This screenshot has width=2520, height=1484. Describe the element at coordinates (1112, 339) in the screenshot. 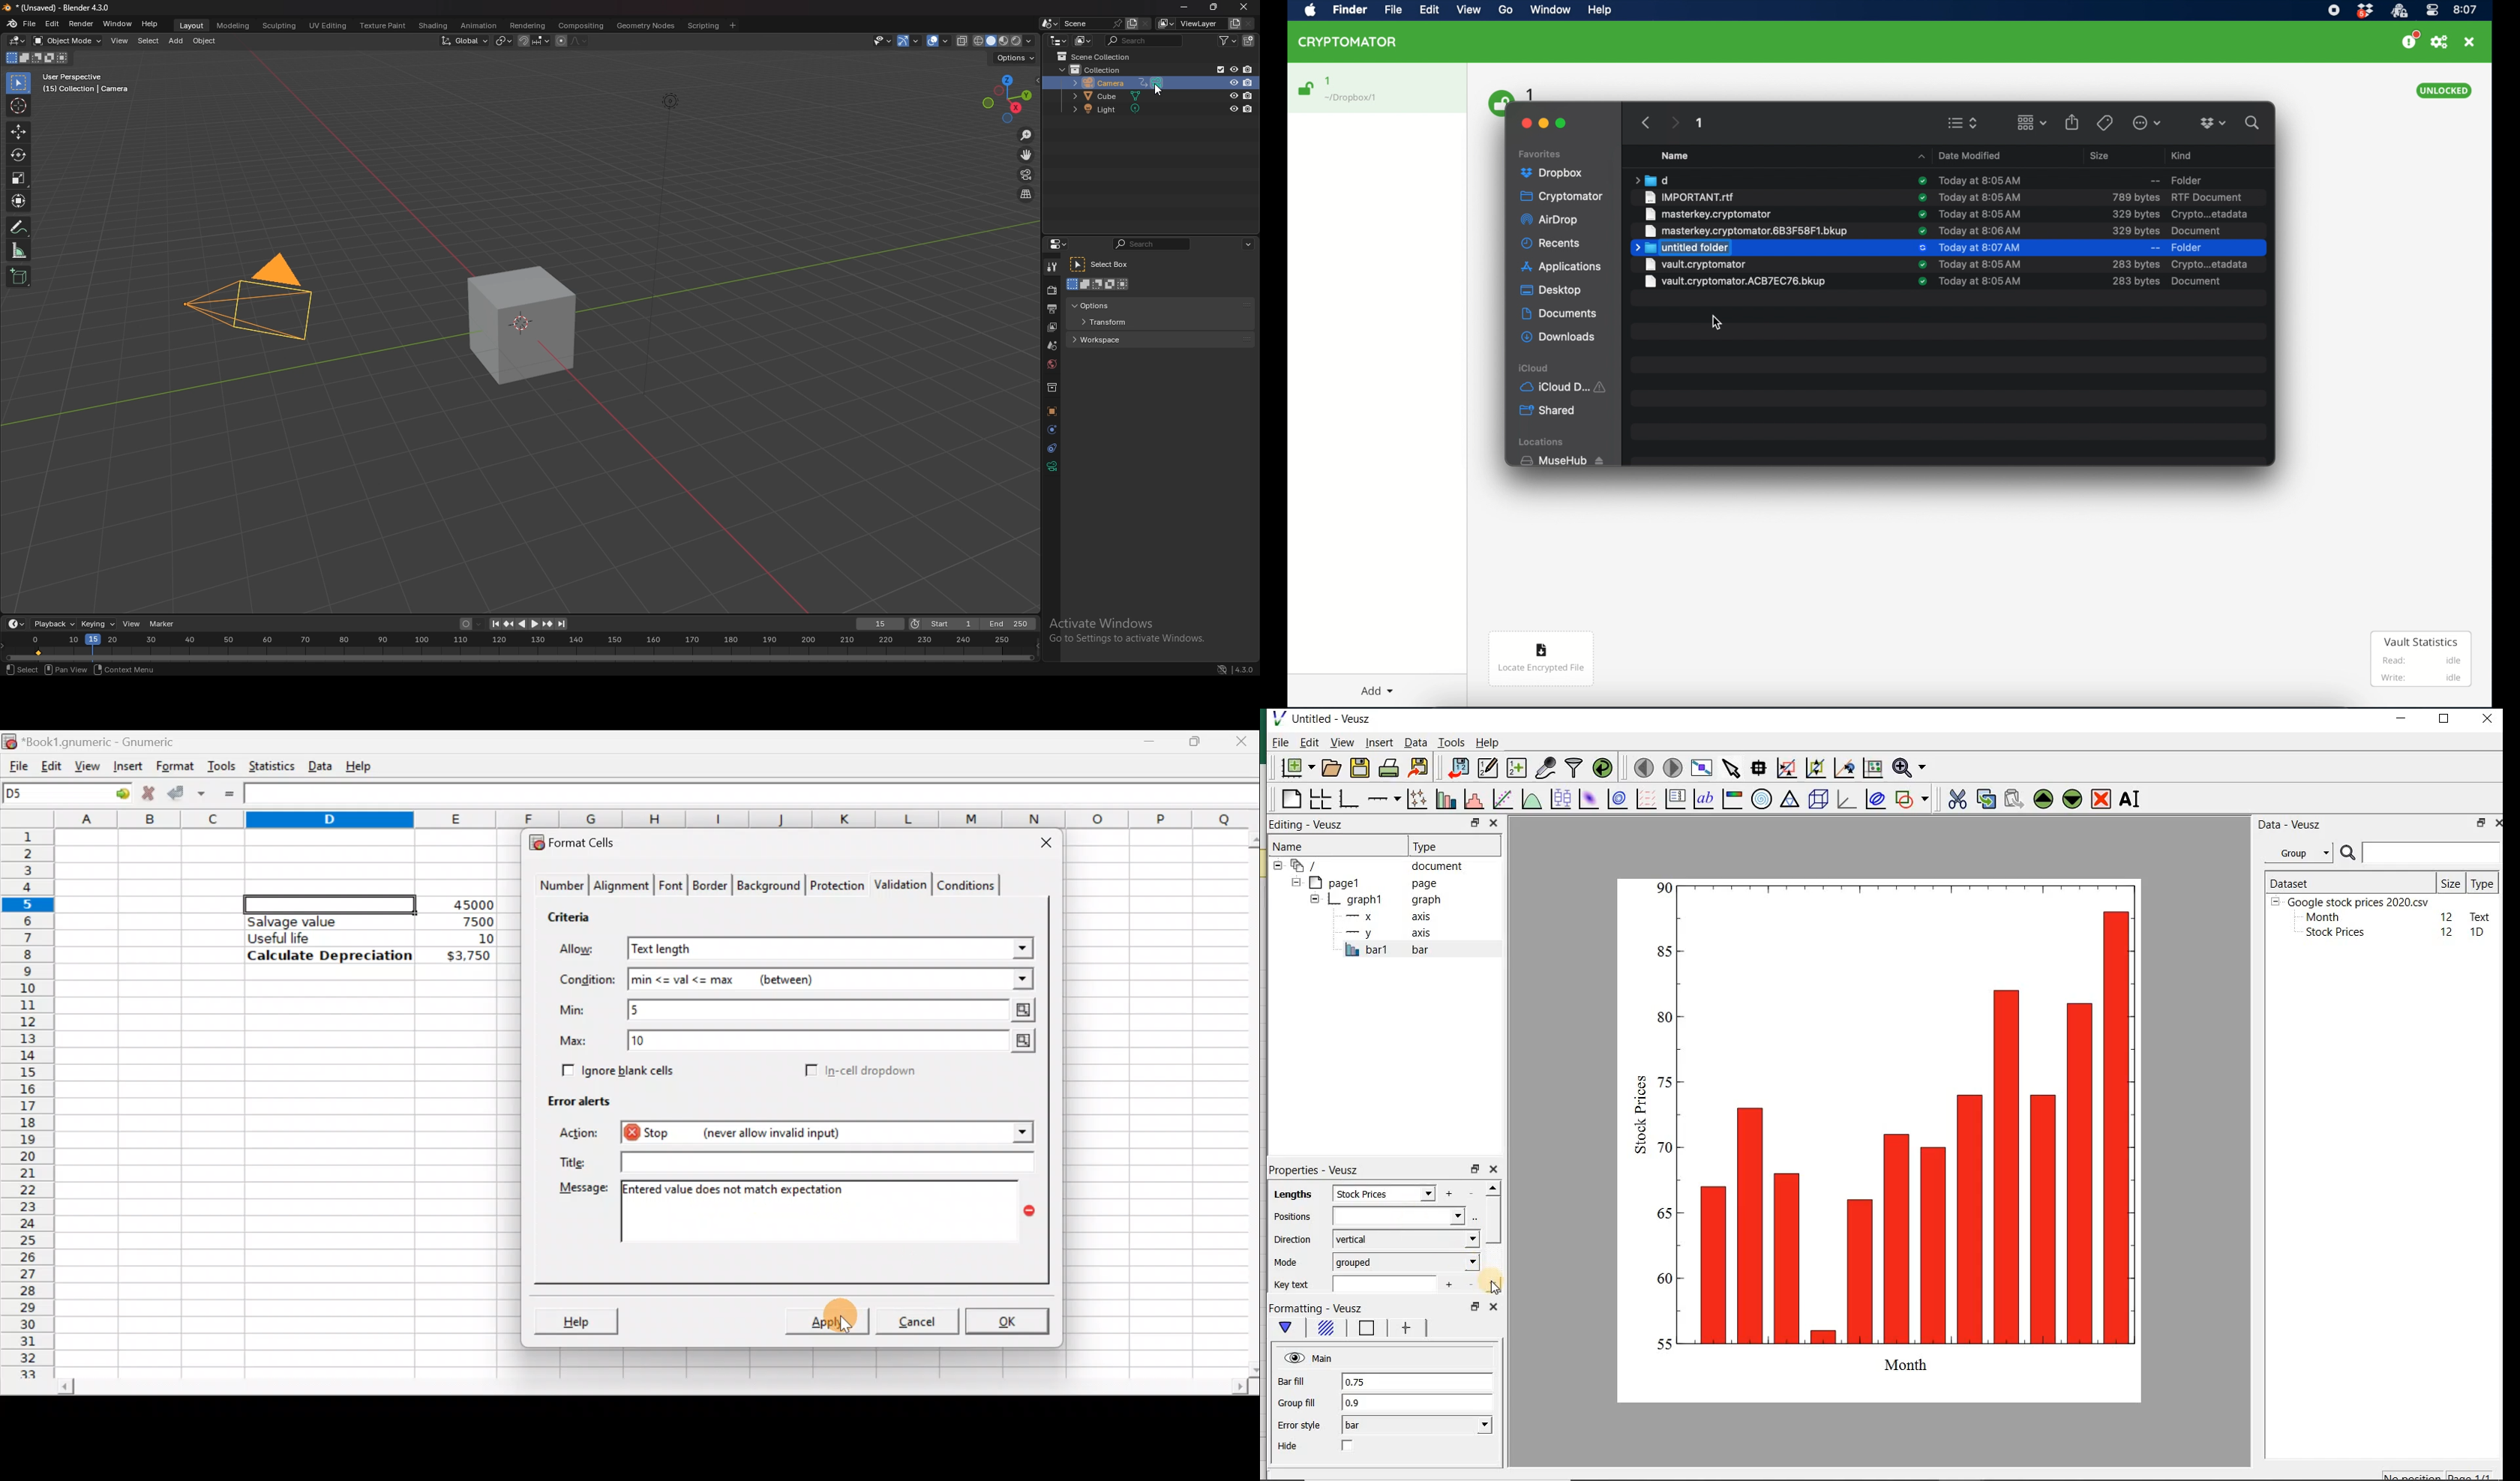

I see `workspace` at that location.